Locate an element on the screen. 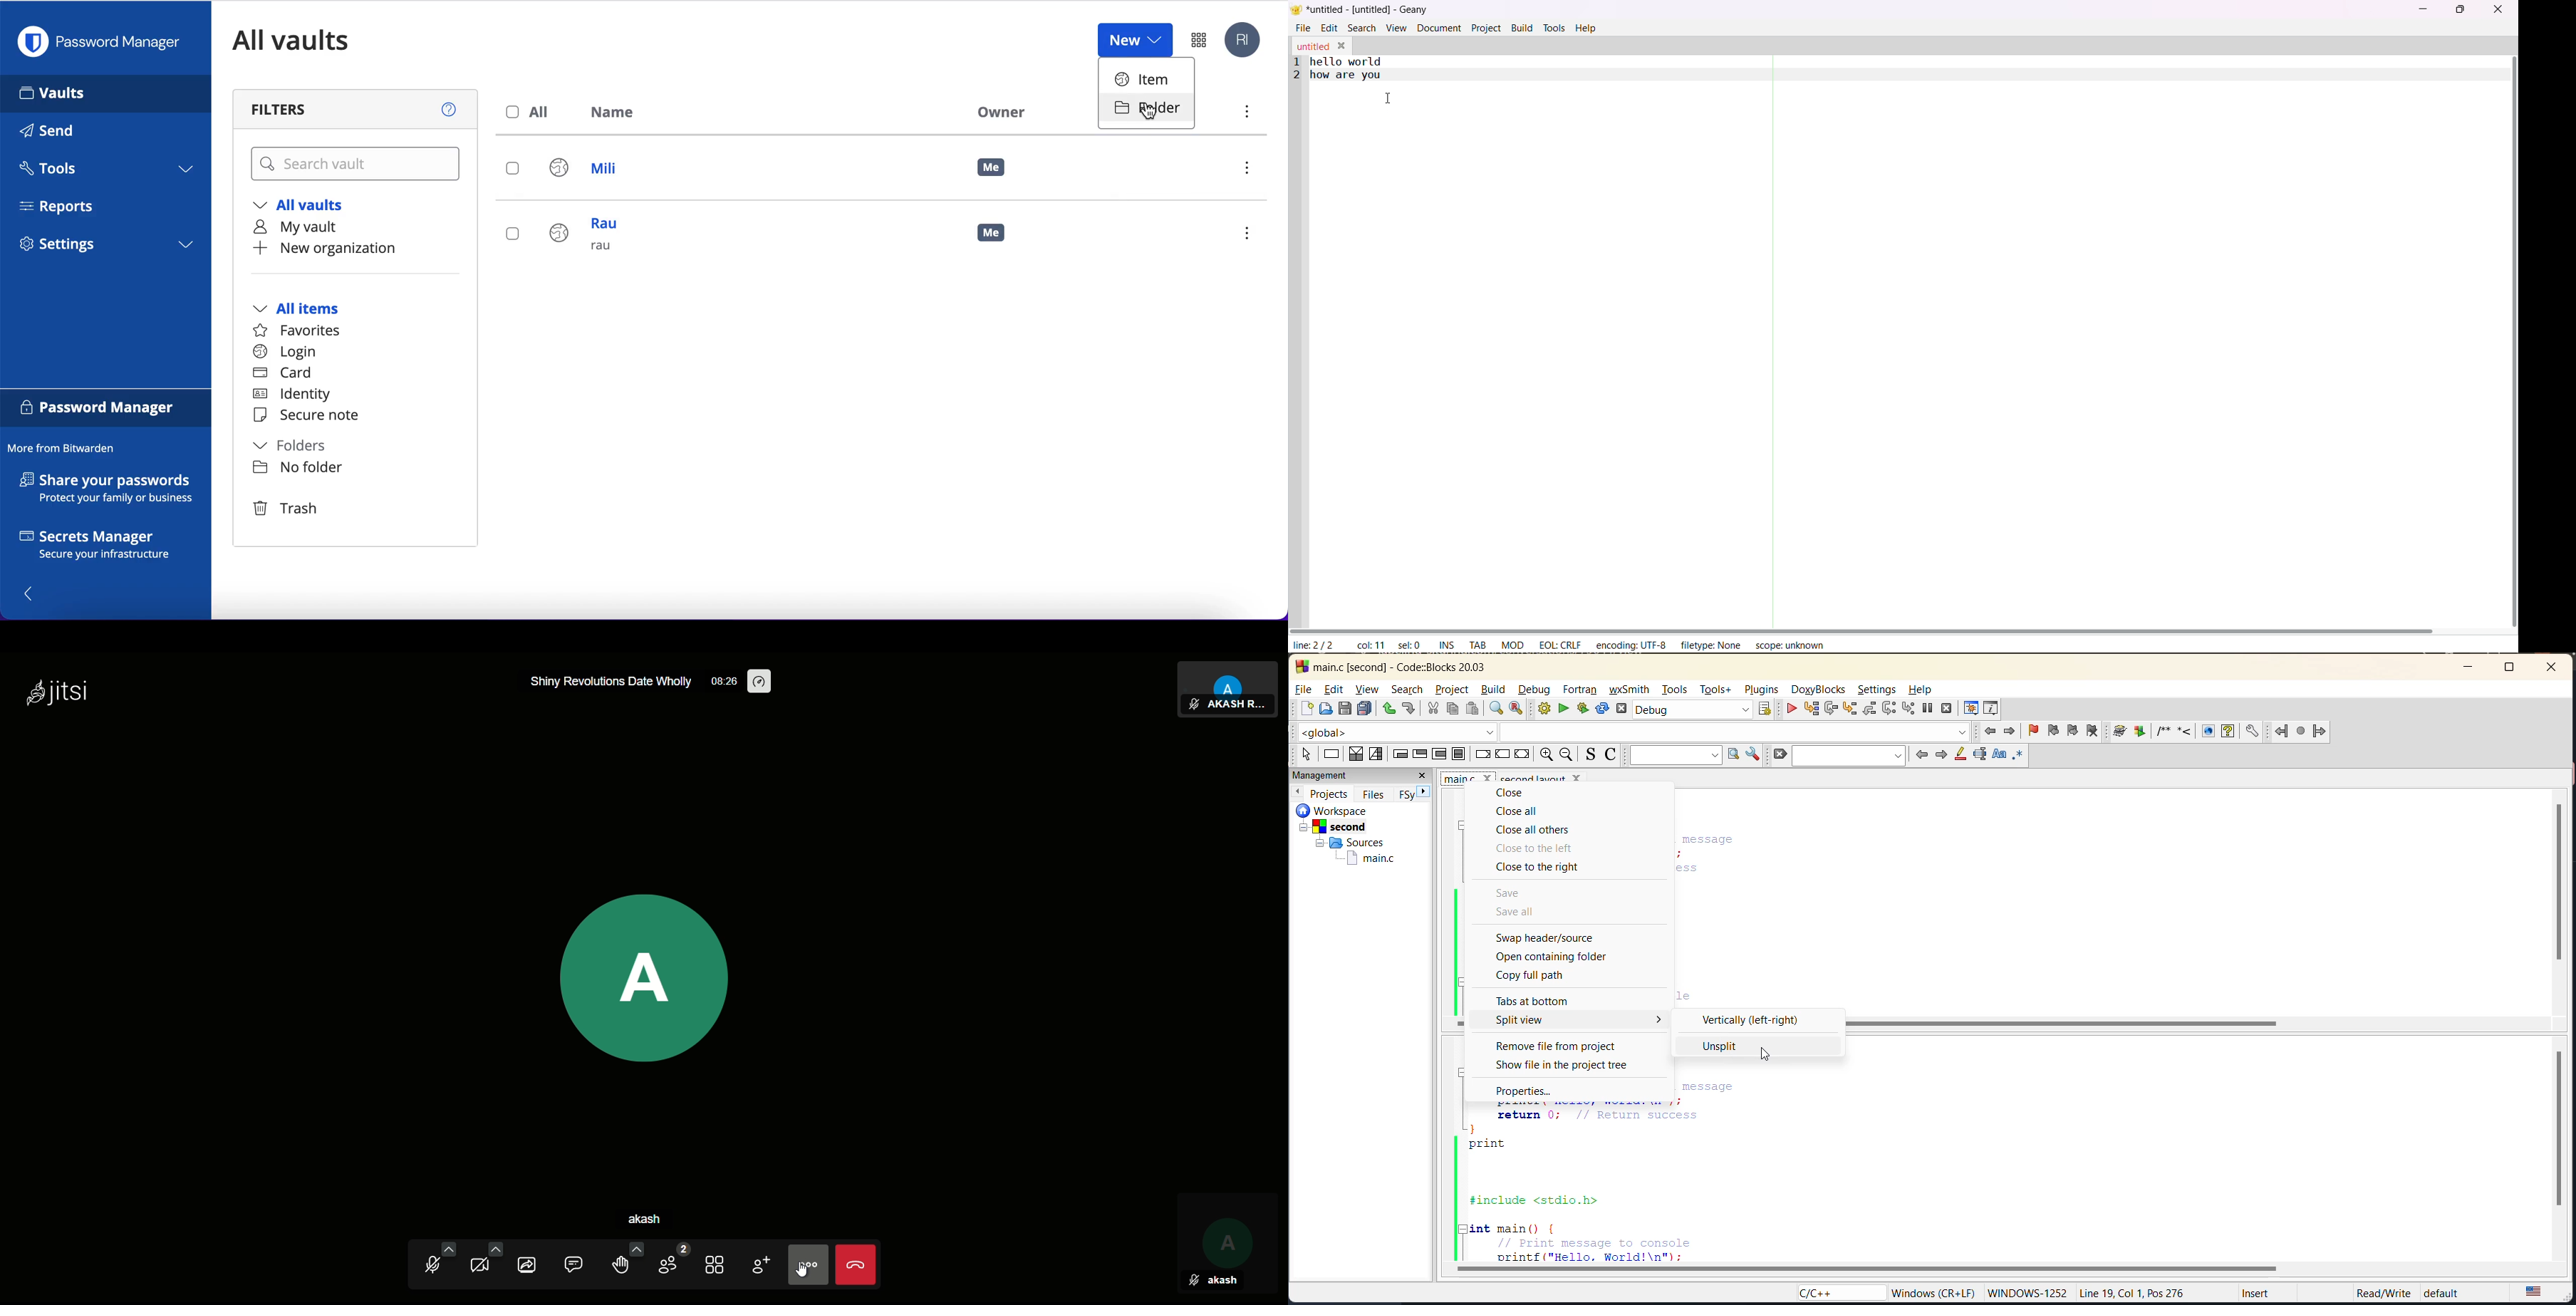  menu  is located at coordinates (1251, 171).